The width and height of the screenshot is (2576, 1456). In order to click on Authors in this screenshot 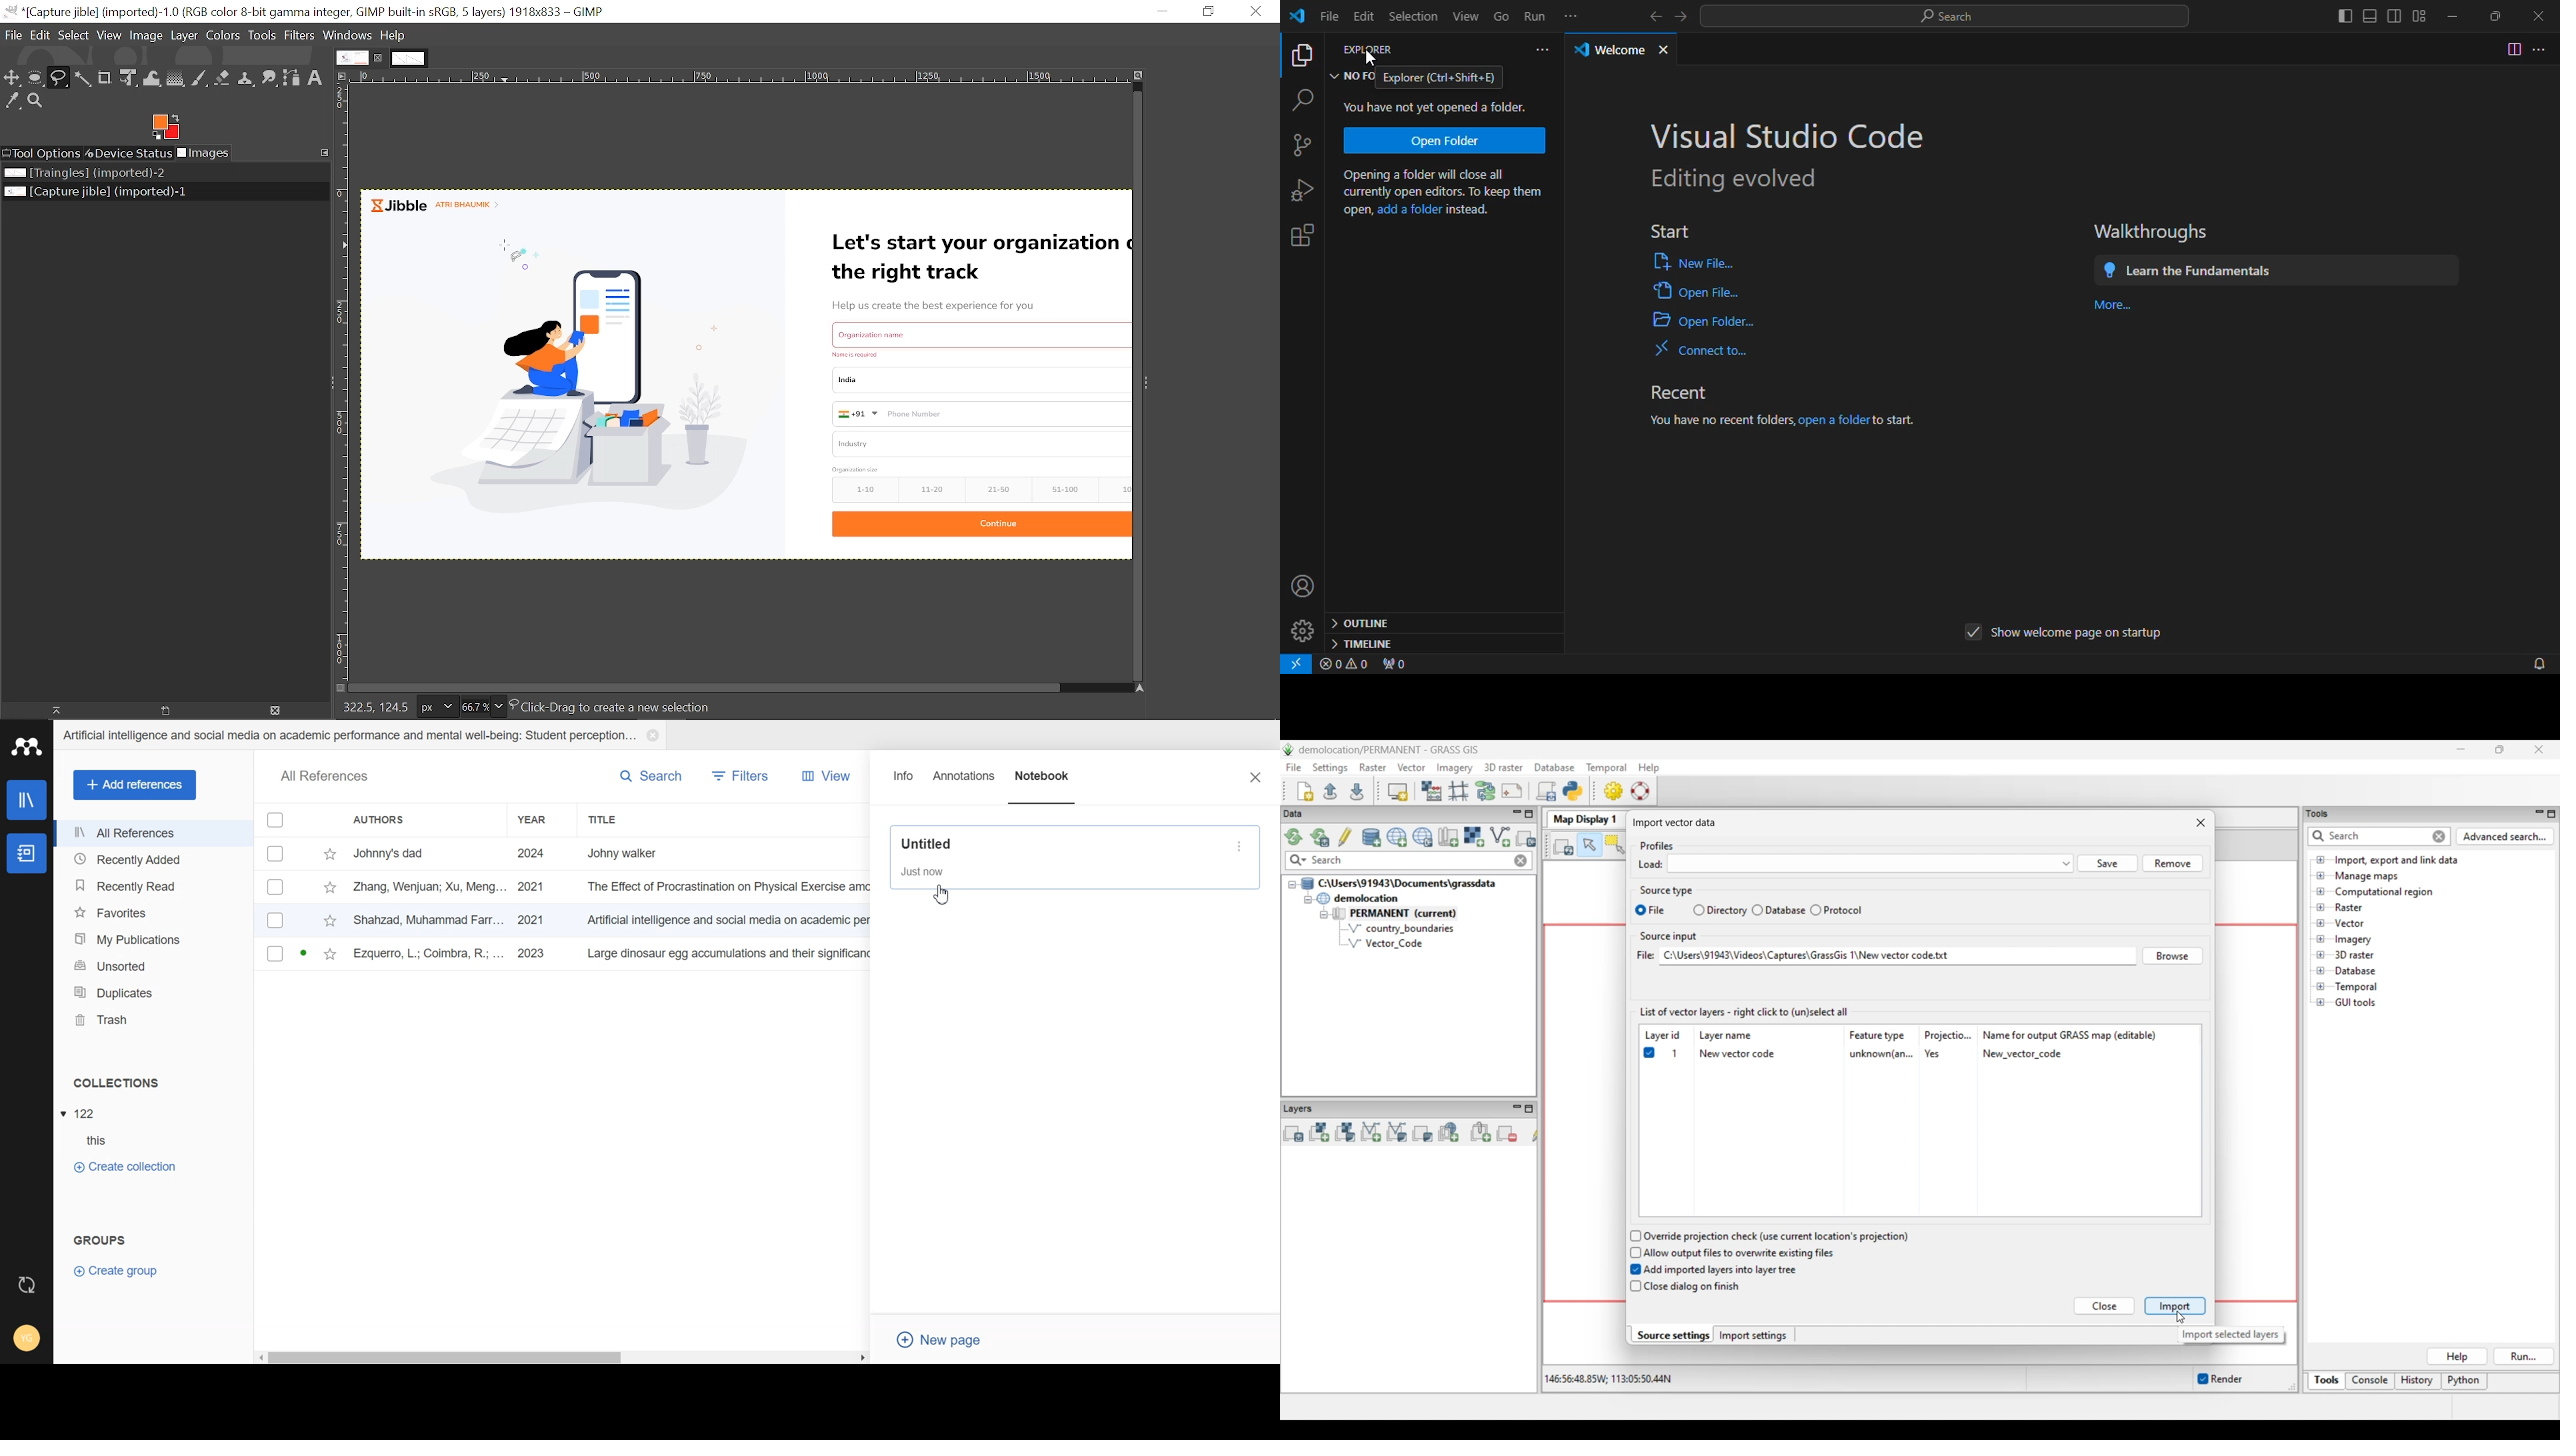, I will do `click(422, 819)`.